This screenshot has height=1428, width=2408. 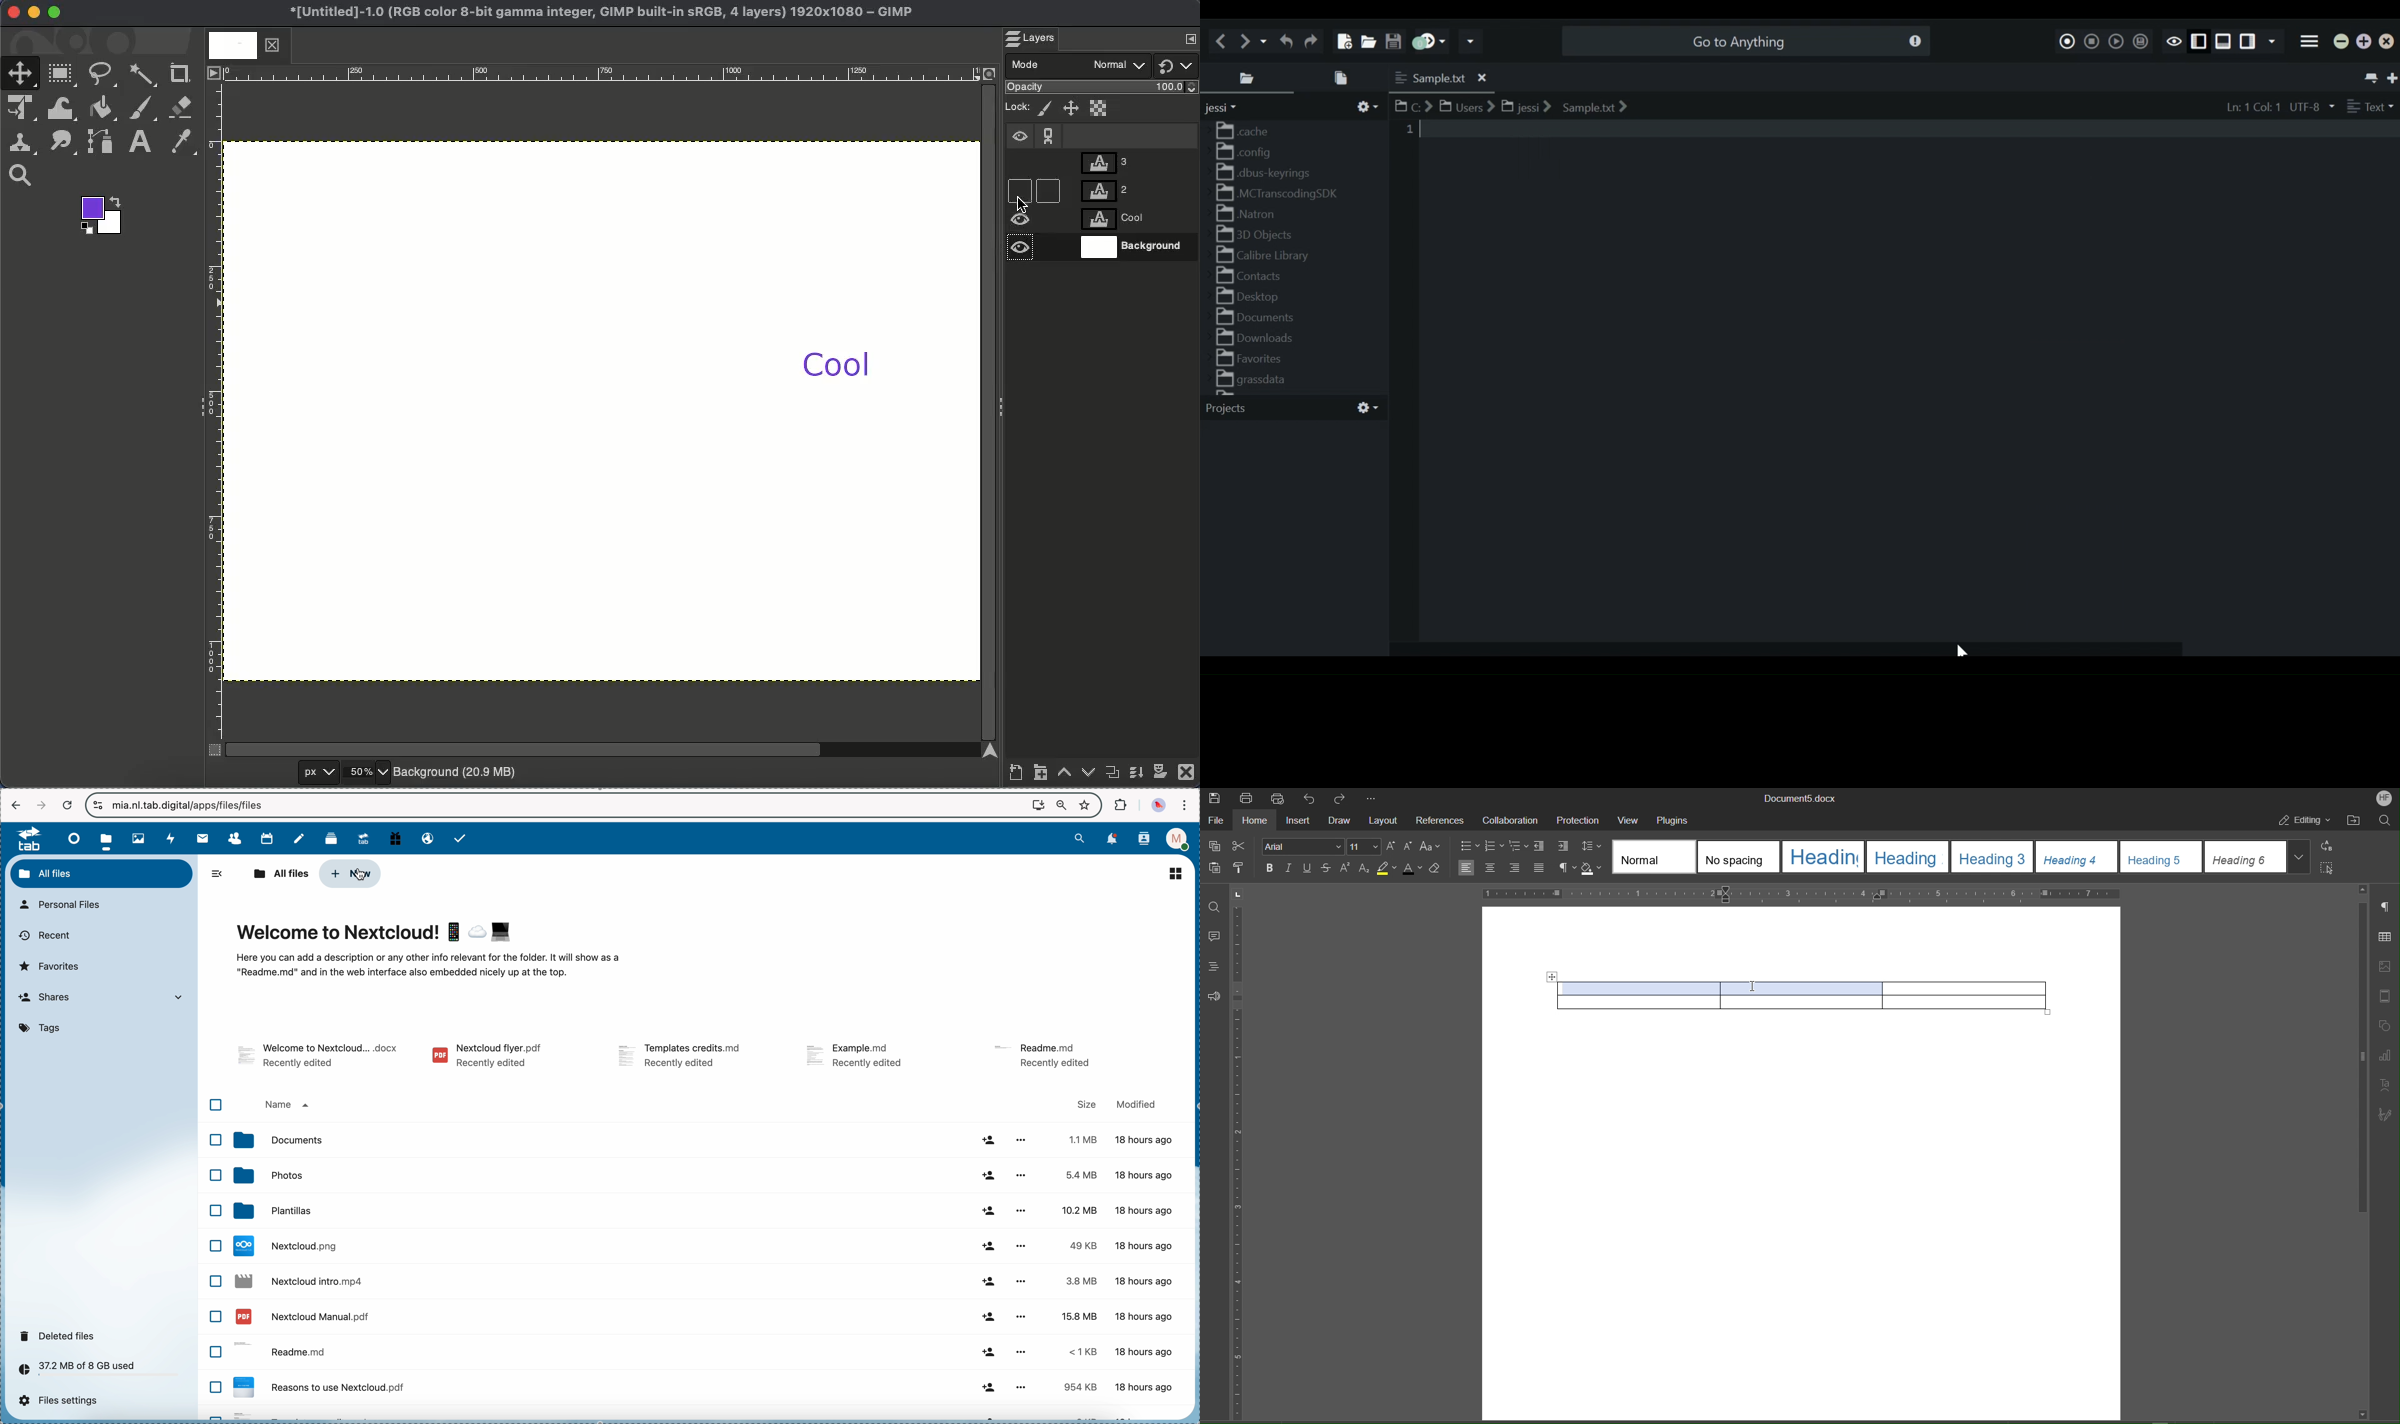 What do you see at coordinates (1387, 868) in the screenshot?
I see `Highlight` at bounding box center [1387, 868].